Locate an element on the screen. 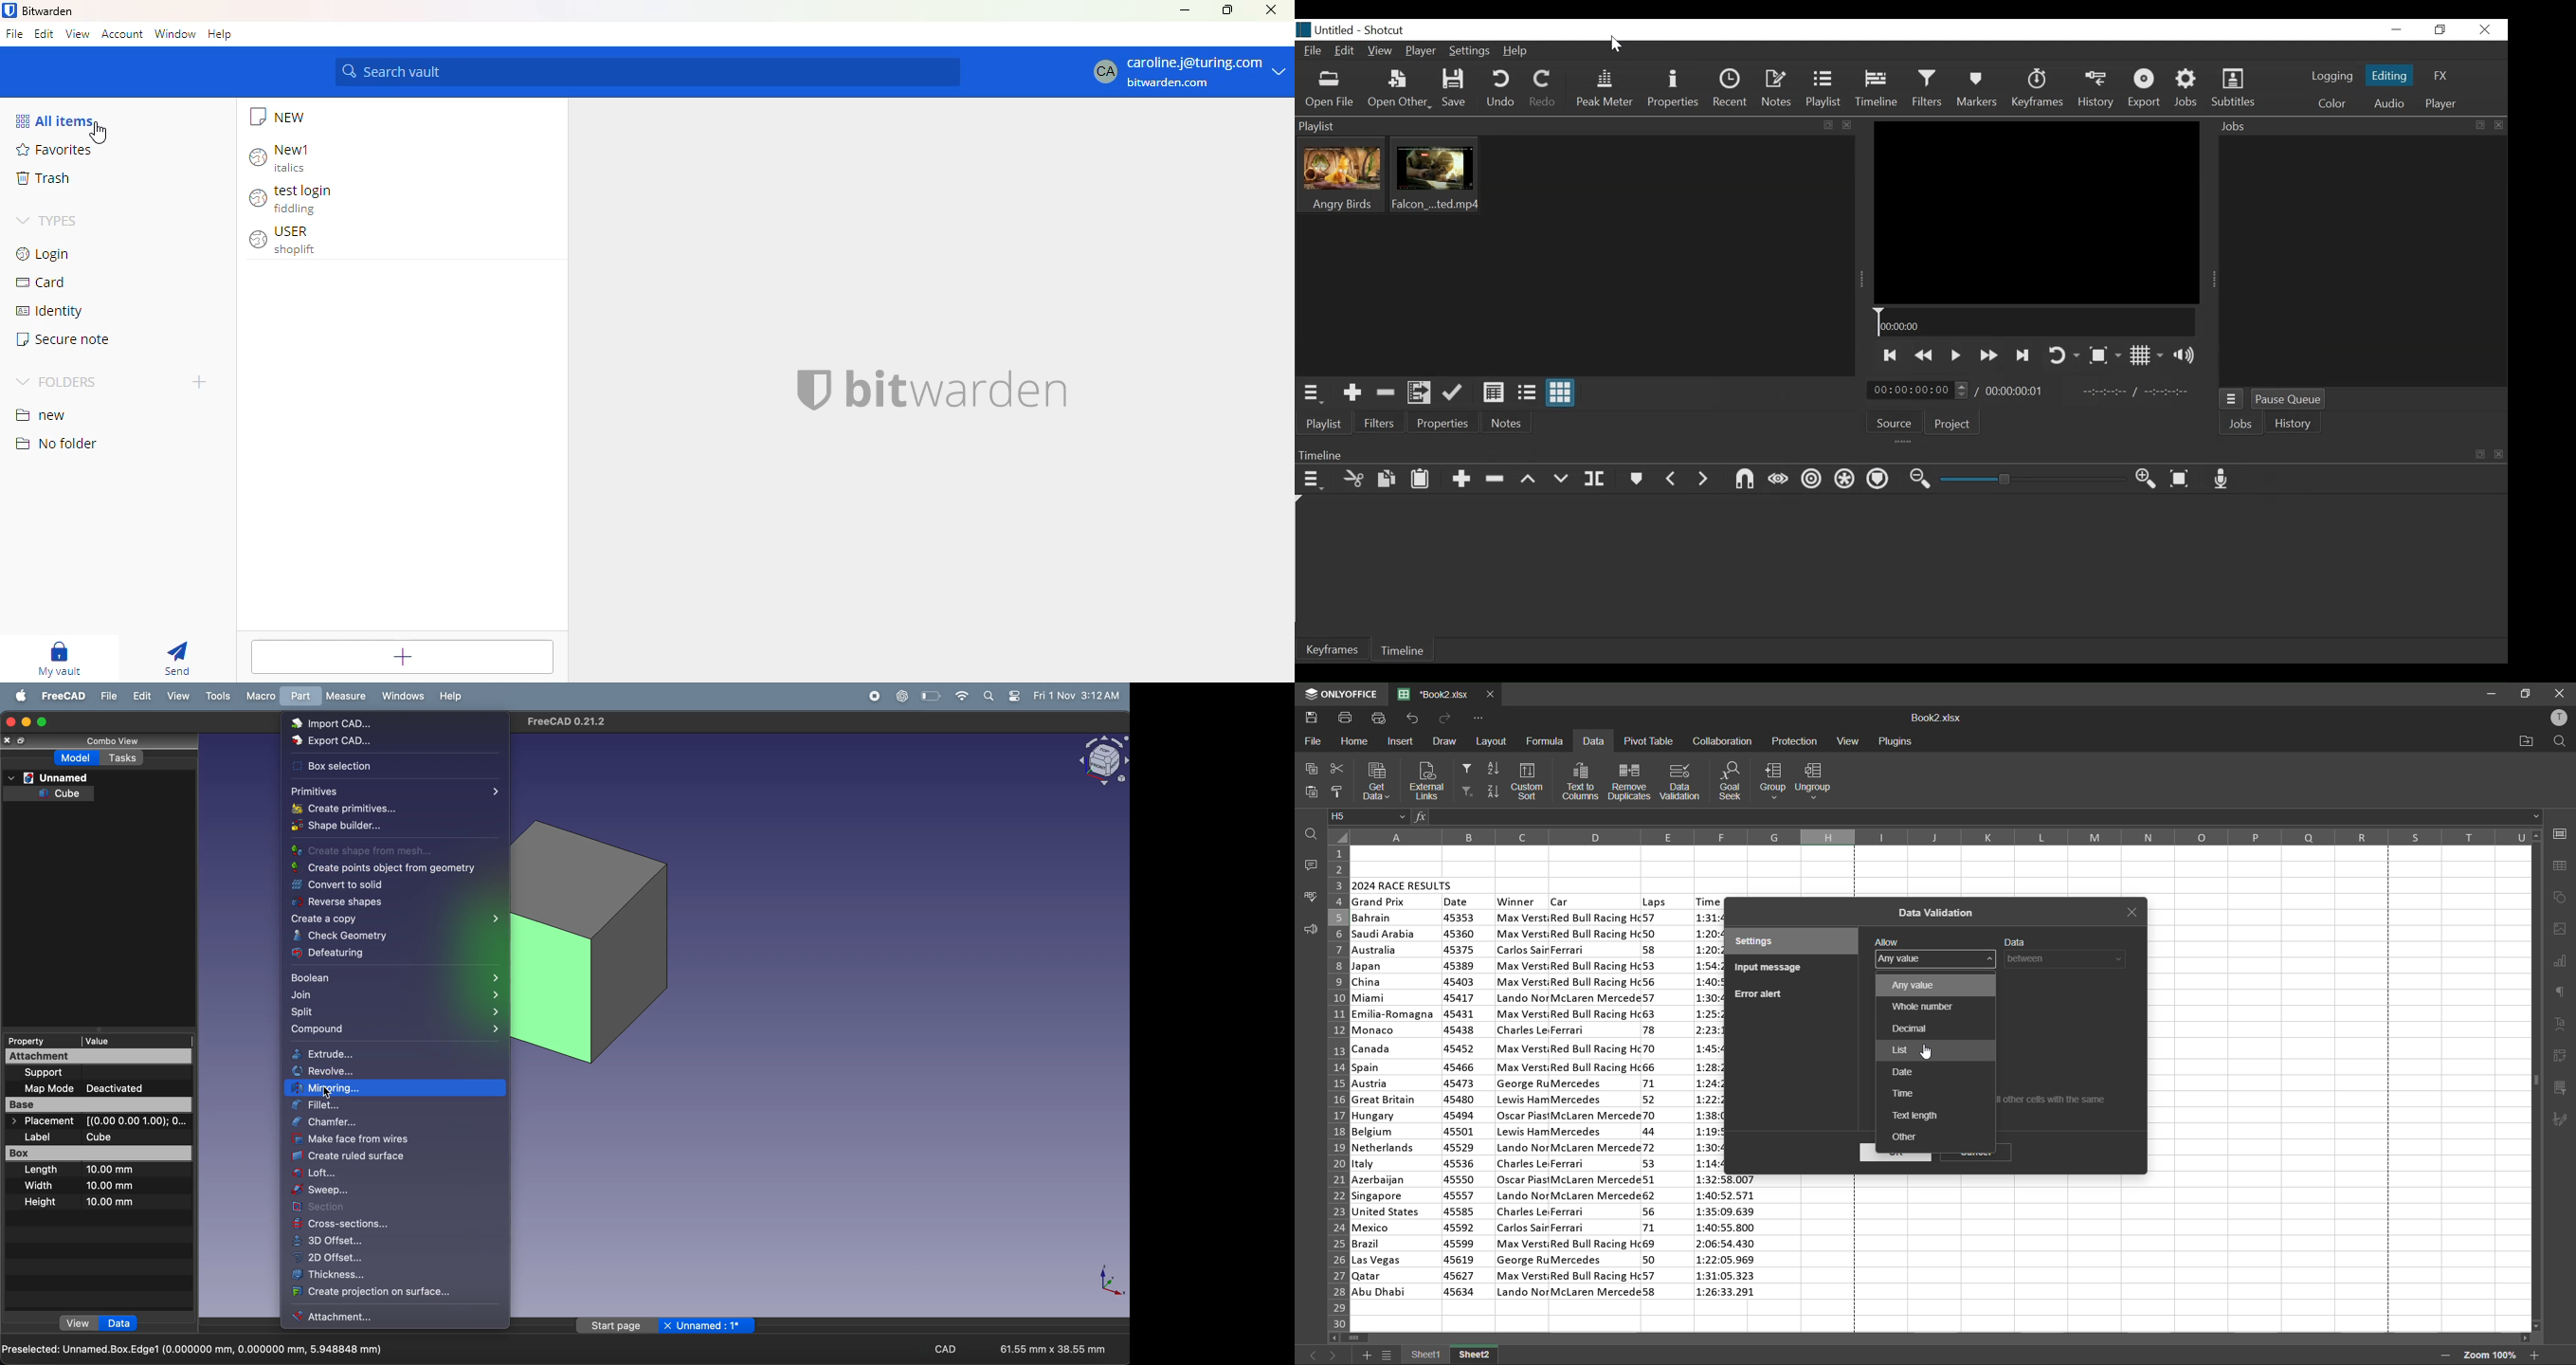 This screenshot has width=2576, height=1372. Project is located at coordinates (1953, 425).